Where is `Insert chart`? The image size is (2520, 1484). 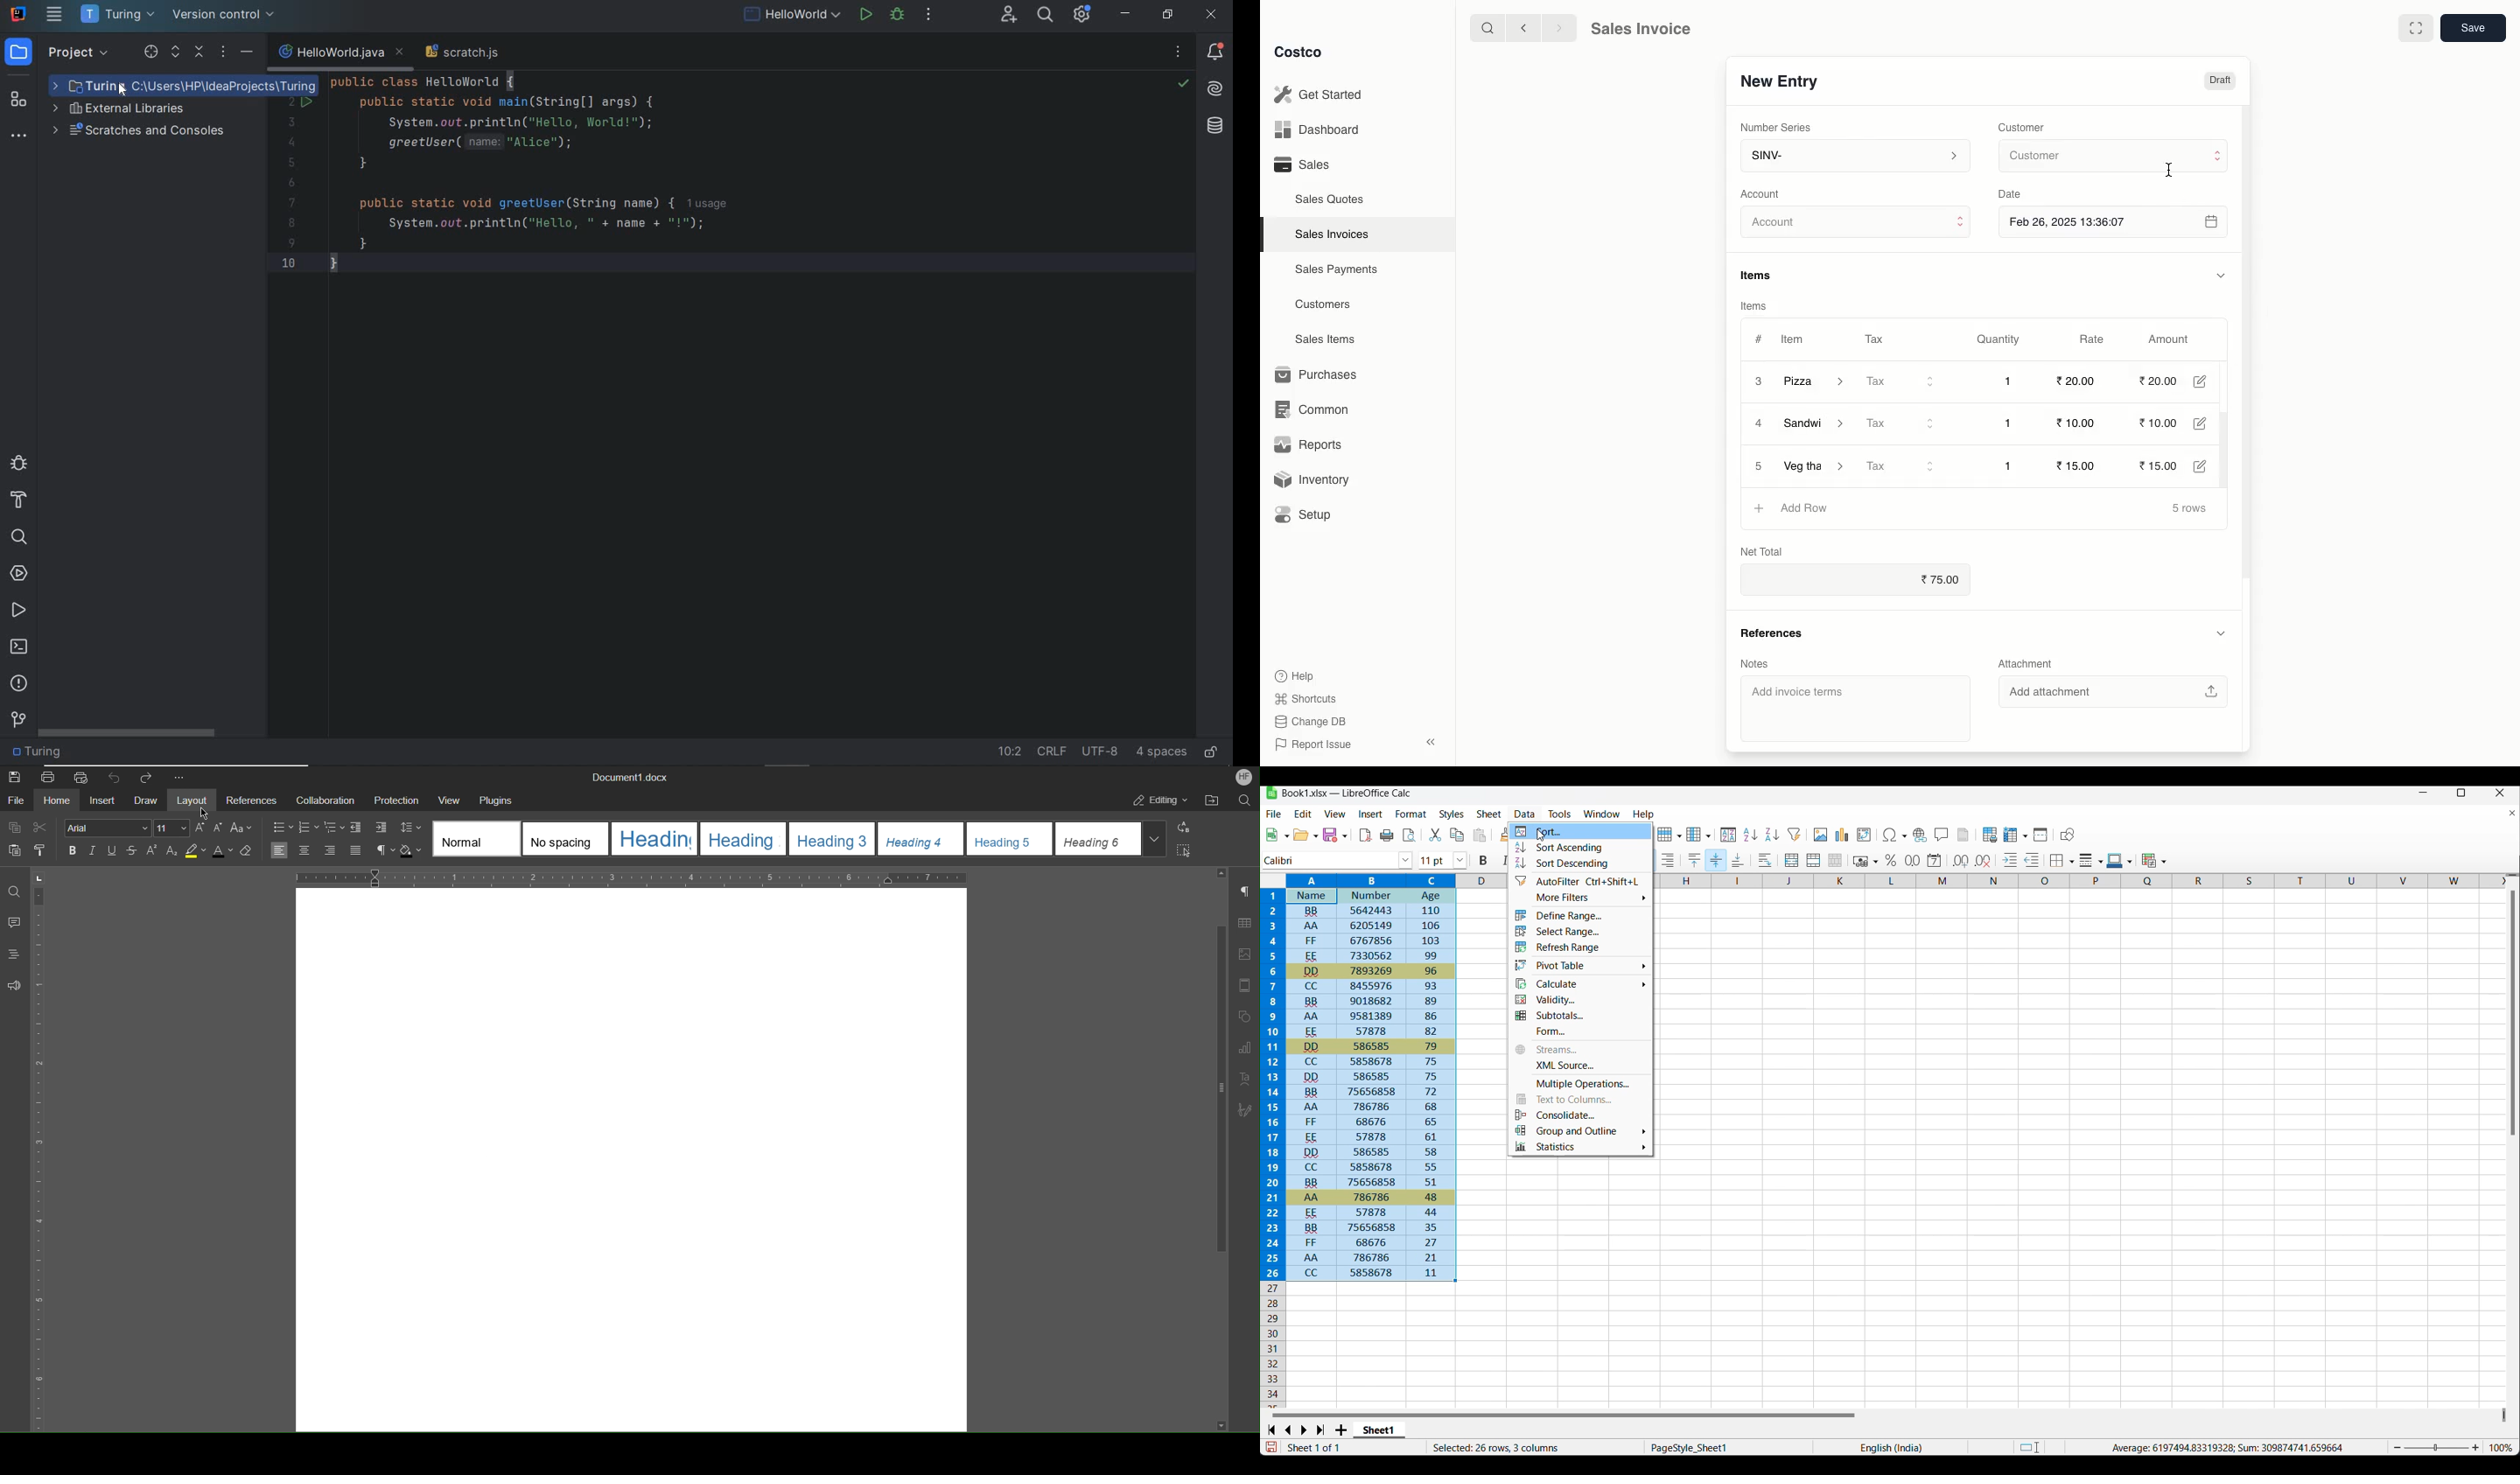 Insert chart is located at coordinates (1843, 835).